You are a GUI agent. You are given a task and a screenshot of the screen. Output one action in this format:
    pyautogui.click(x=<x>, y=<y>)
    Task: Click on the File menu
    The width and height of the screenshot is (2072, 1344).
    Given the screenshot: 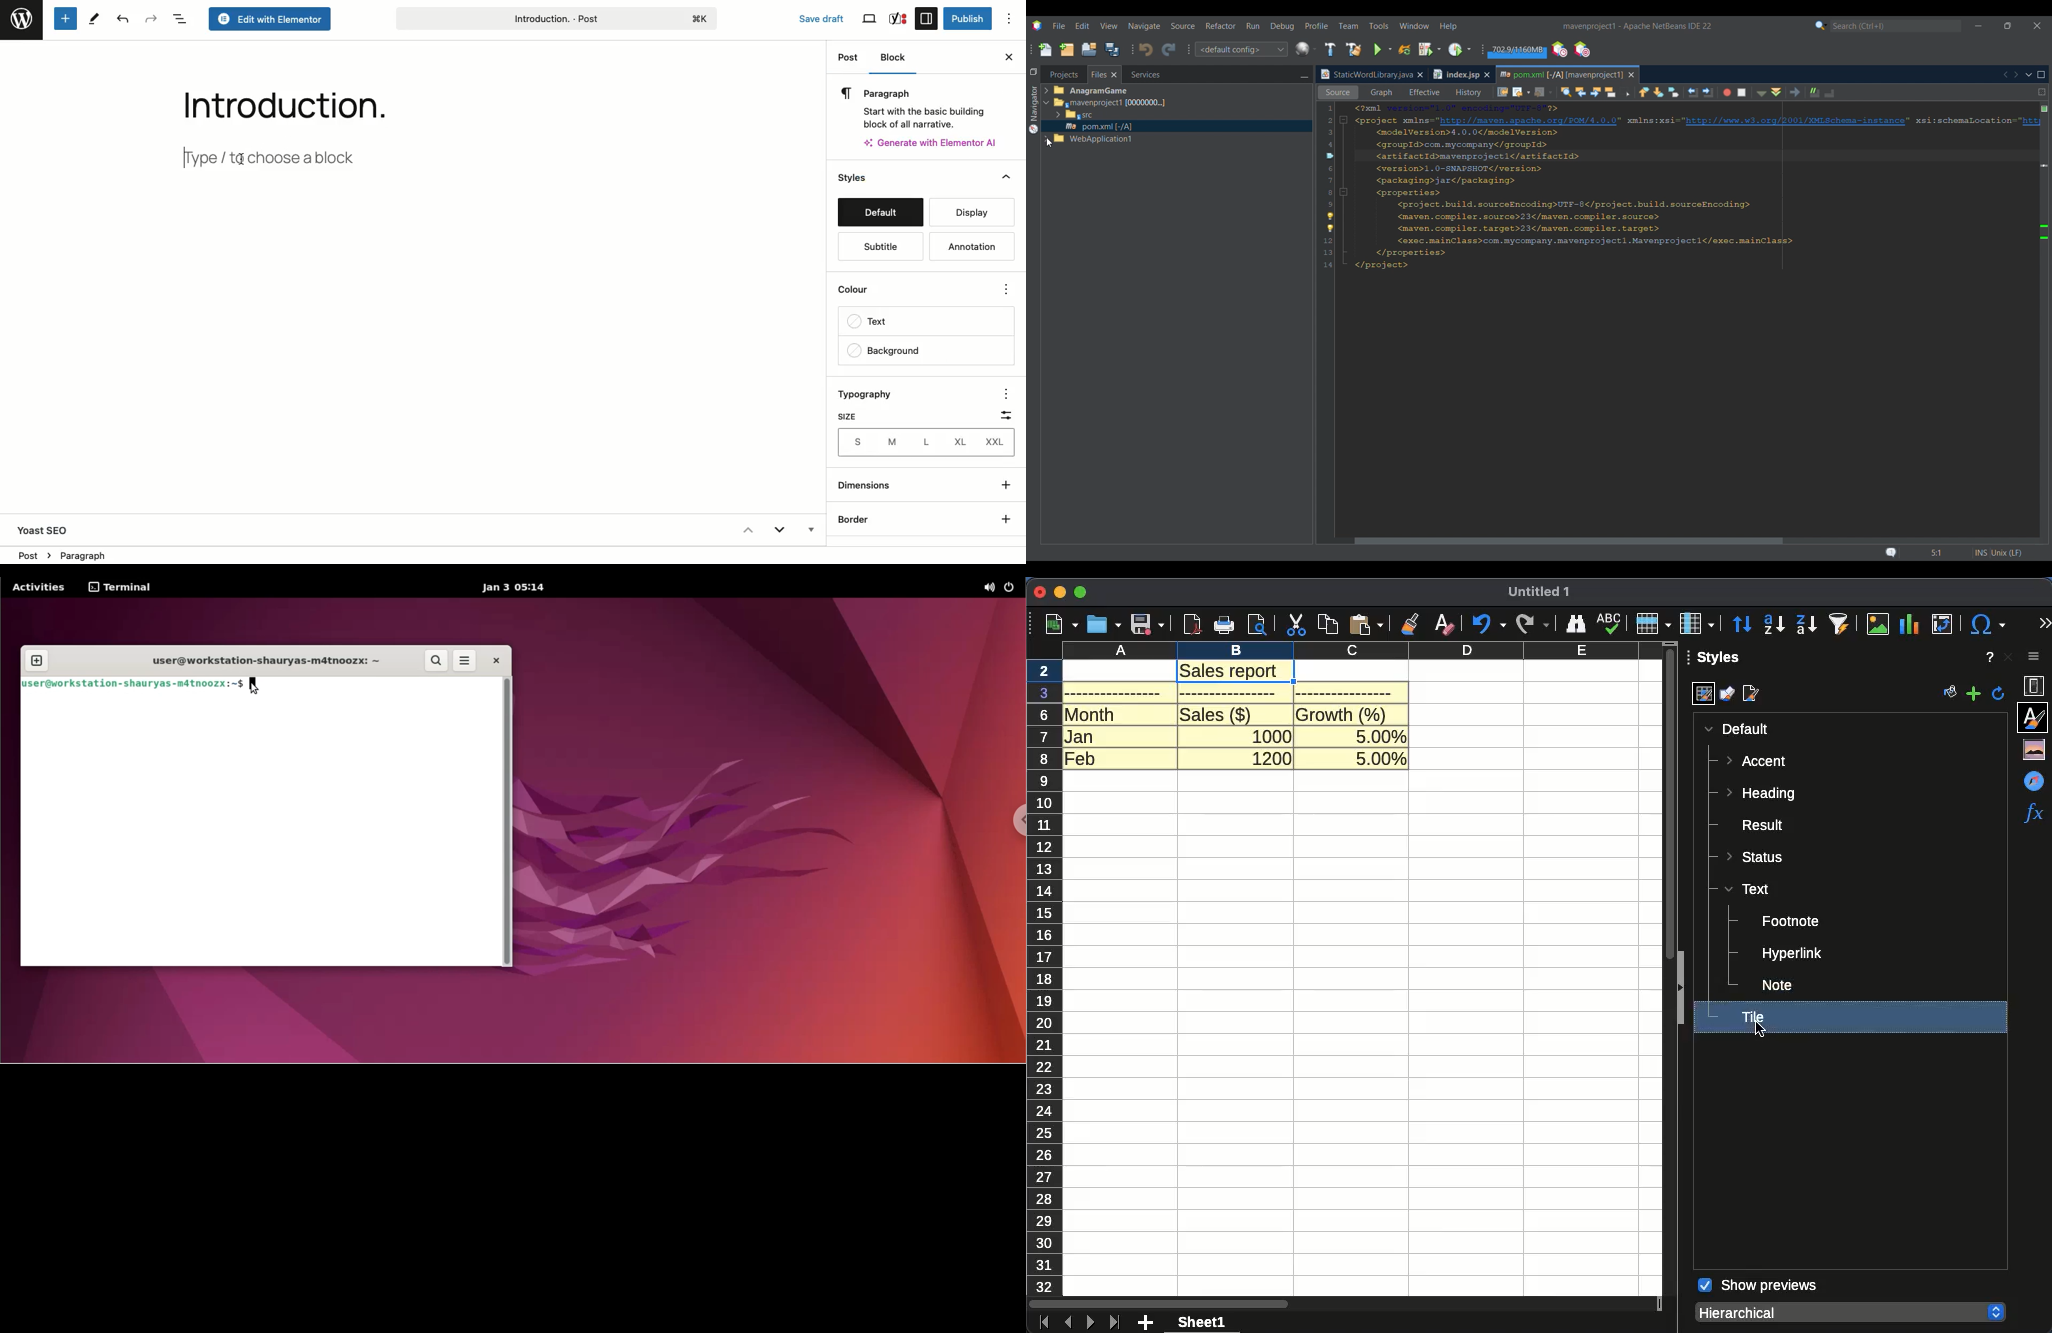 What is the action you would take?
    pyautogui.click(x=1059, y=26)
    